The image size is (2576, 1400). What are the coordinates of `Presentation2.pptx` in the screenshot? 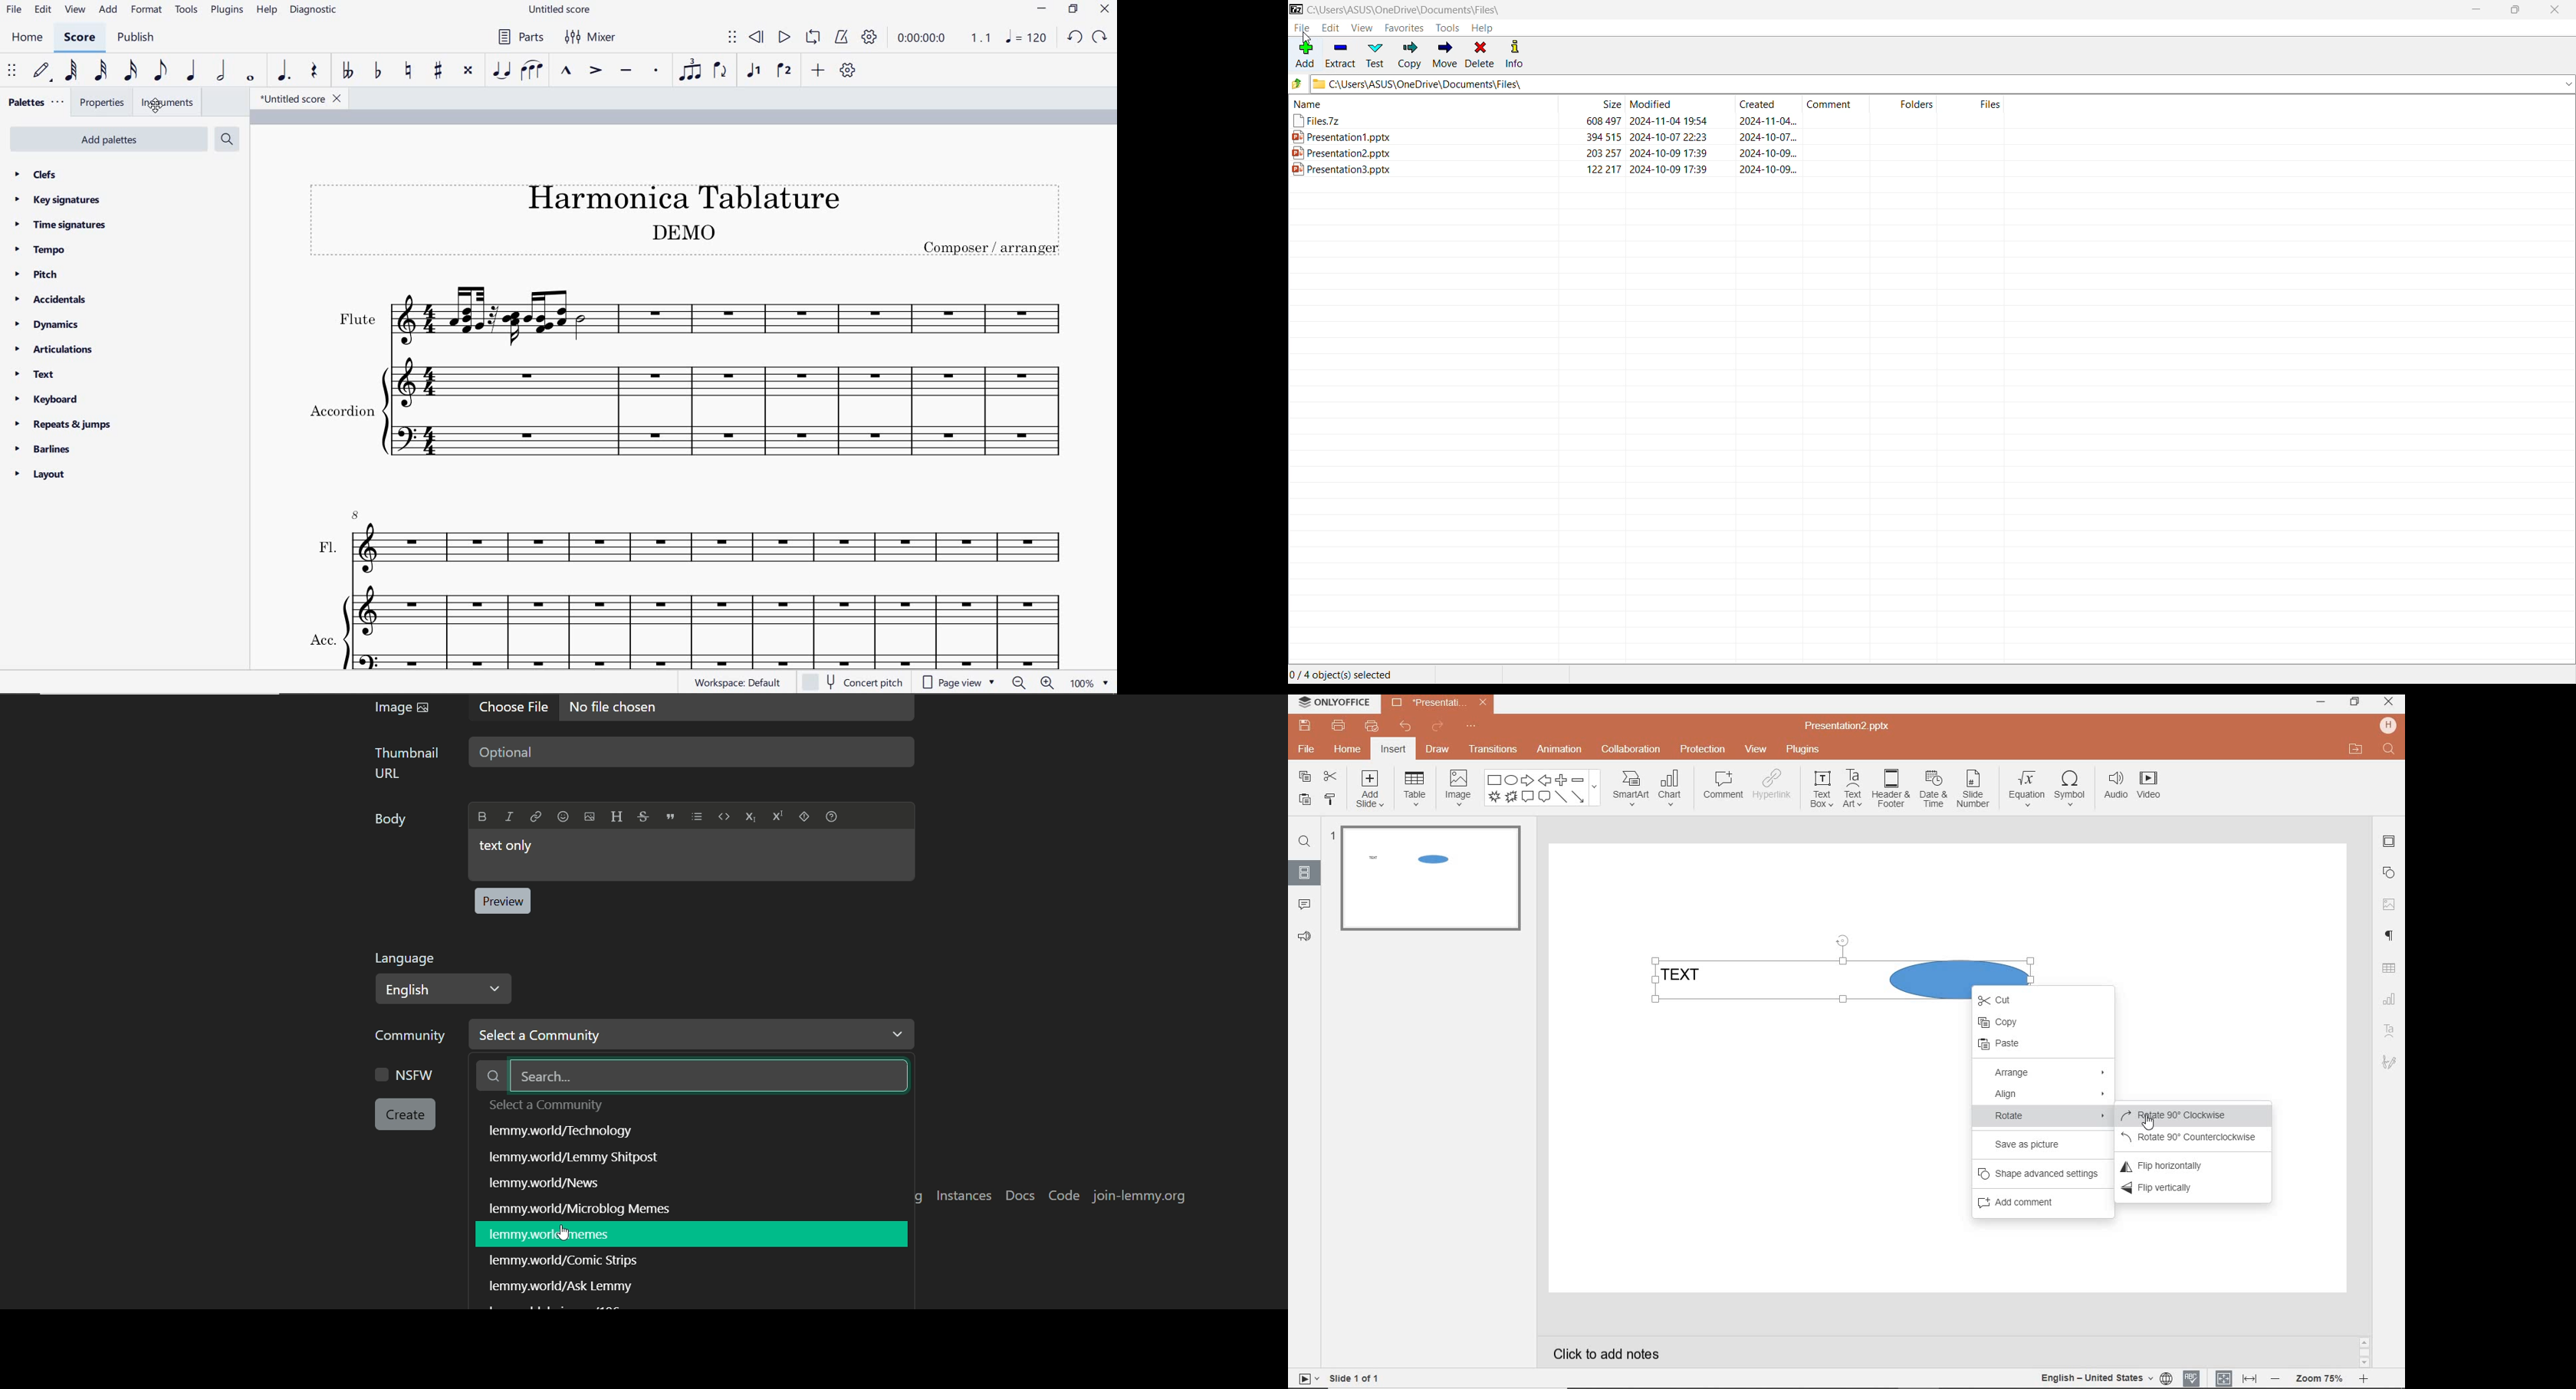 It's located at (1848, 726).